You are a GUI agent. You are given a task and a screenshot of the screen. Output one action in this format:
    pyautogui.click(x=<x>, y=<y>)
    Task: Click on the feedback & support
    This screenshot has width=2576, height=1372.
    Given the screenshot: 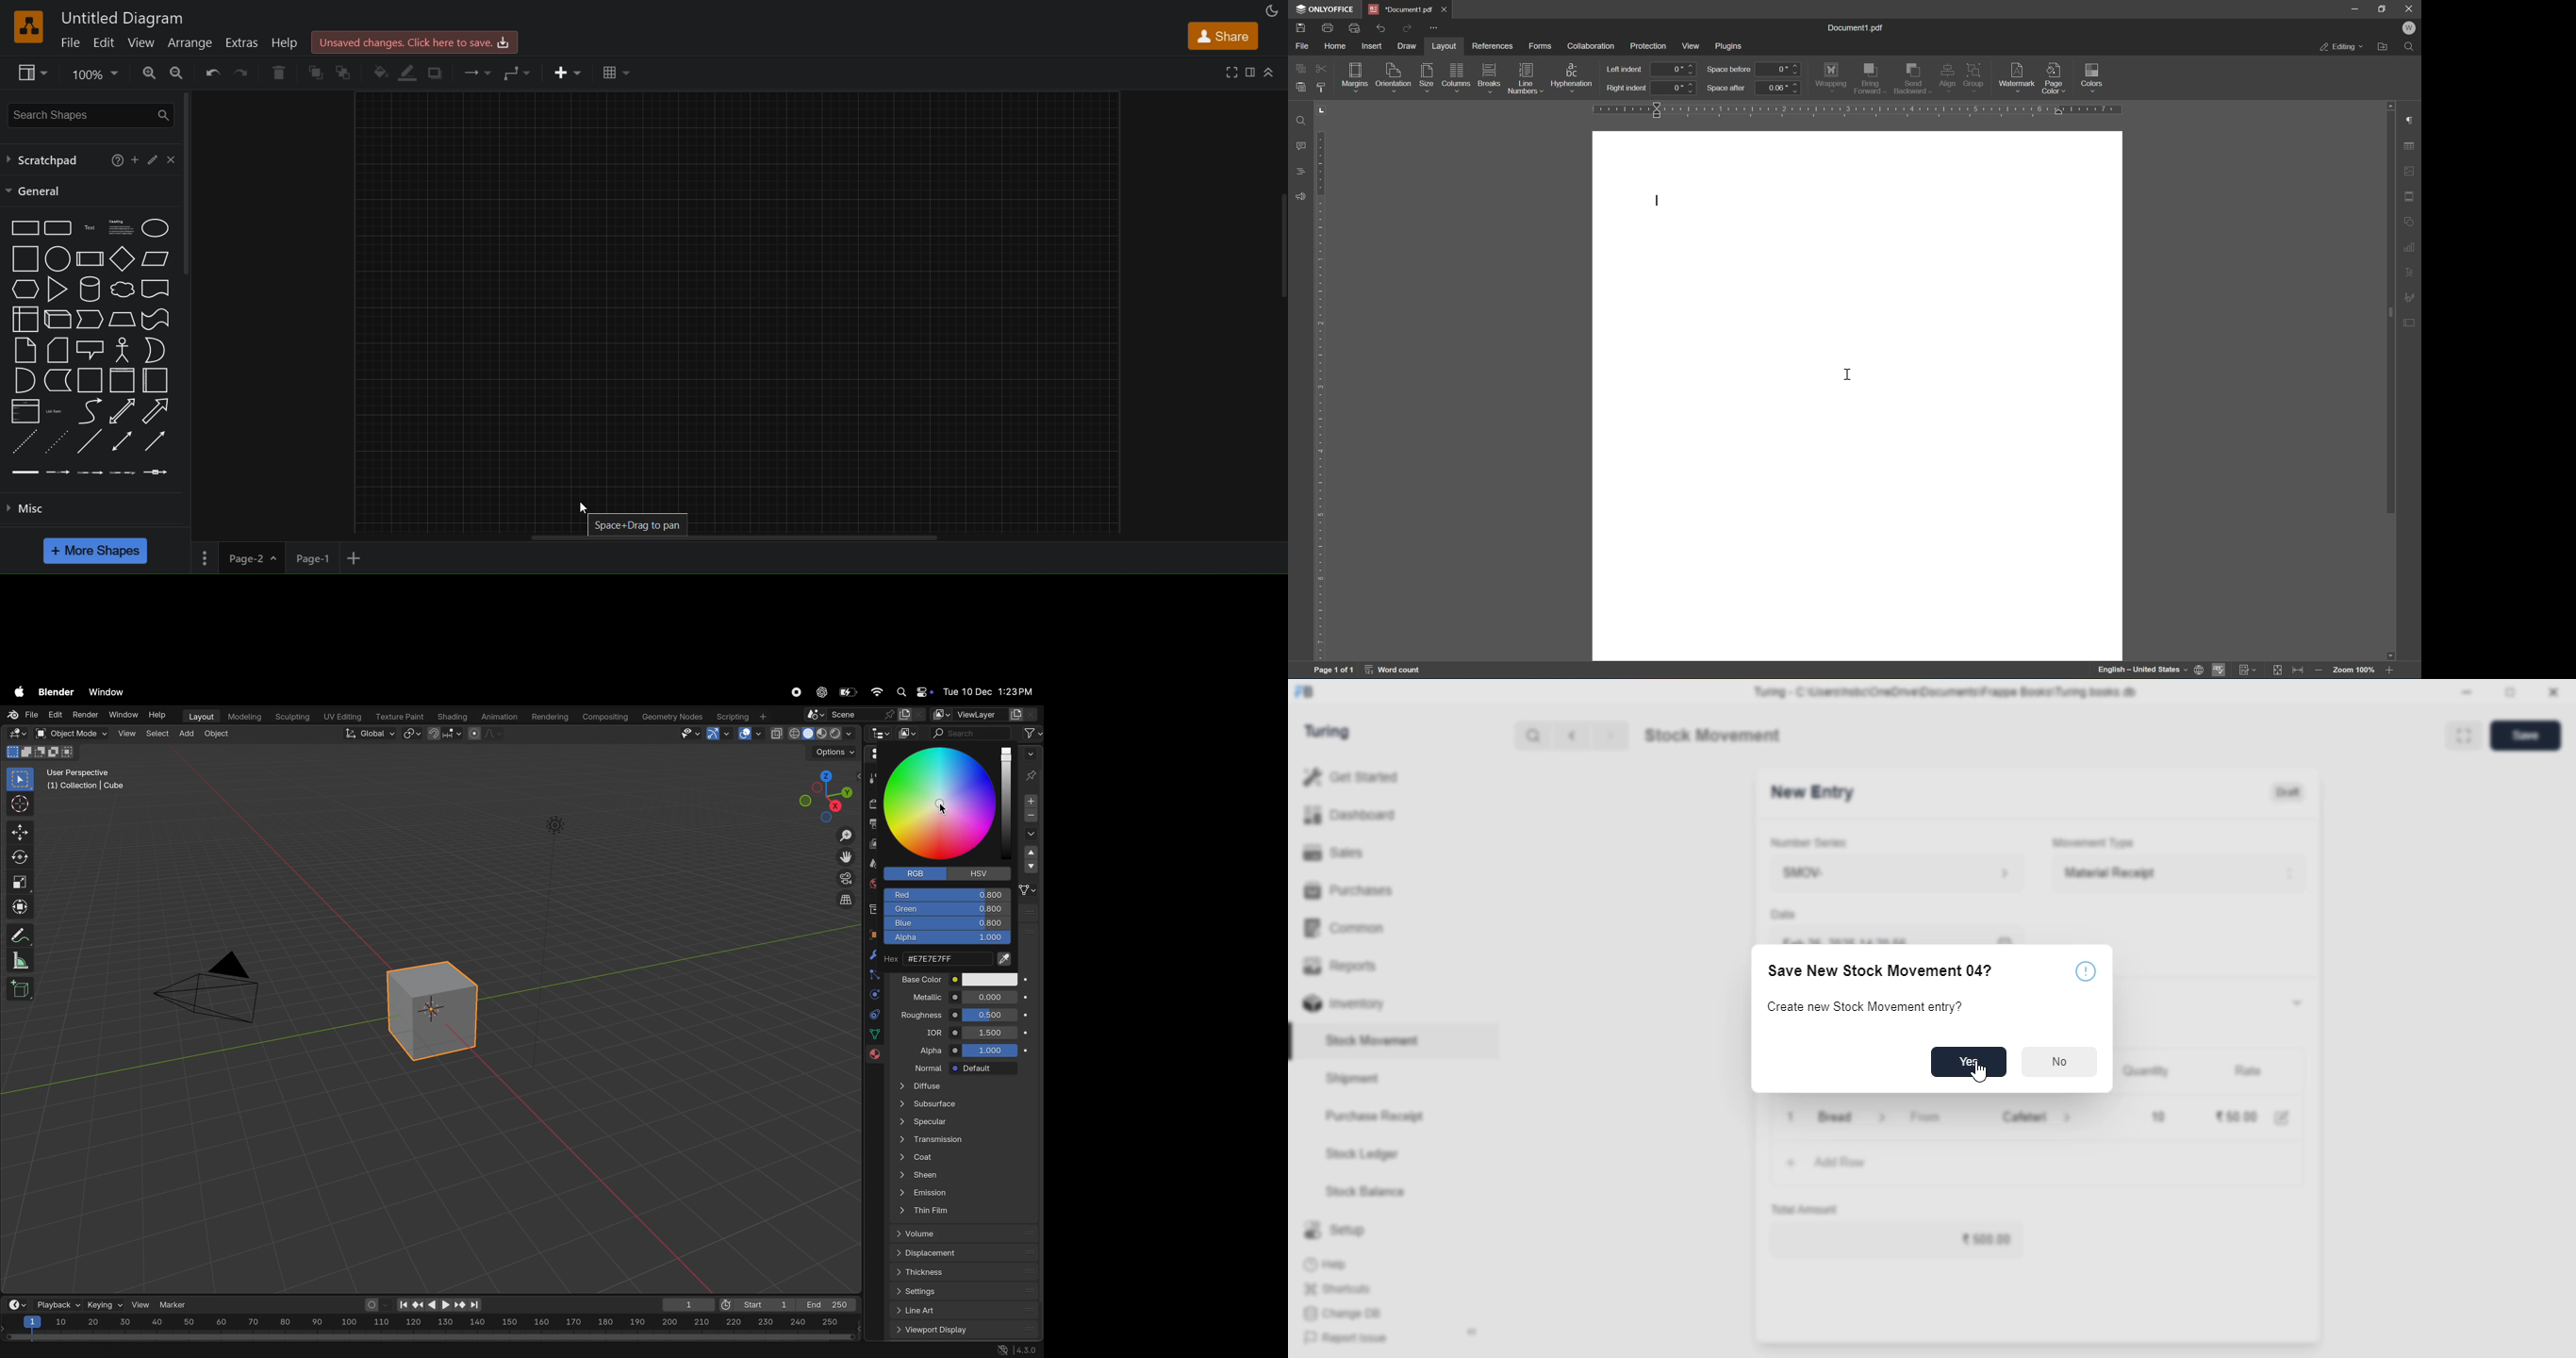 What is the action you would take?
    pyautogui.click(x=1298, y=196)
    